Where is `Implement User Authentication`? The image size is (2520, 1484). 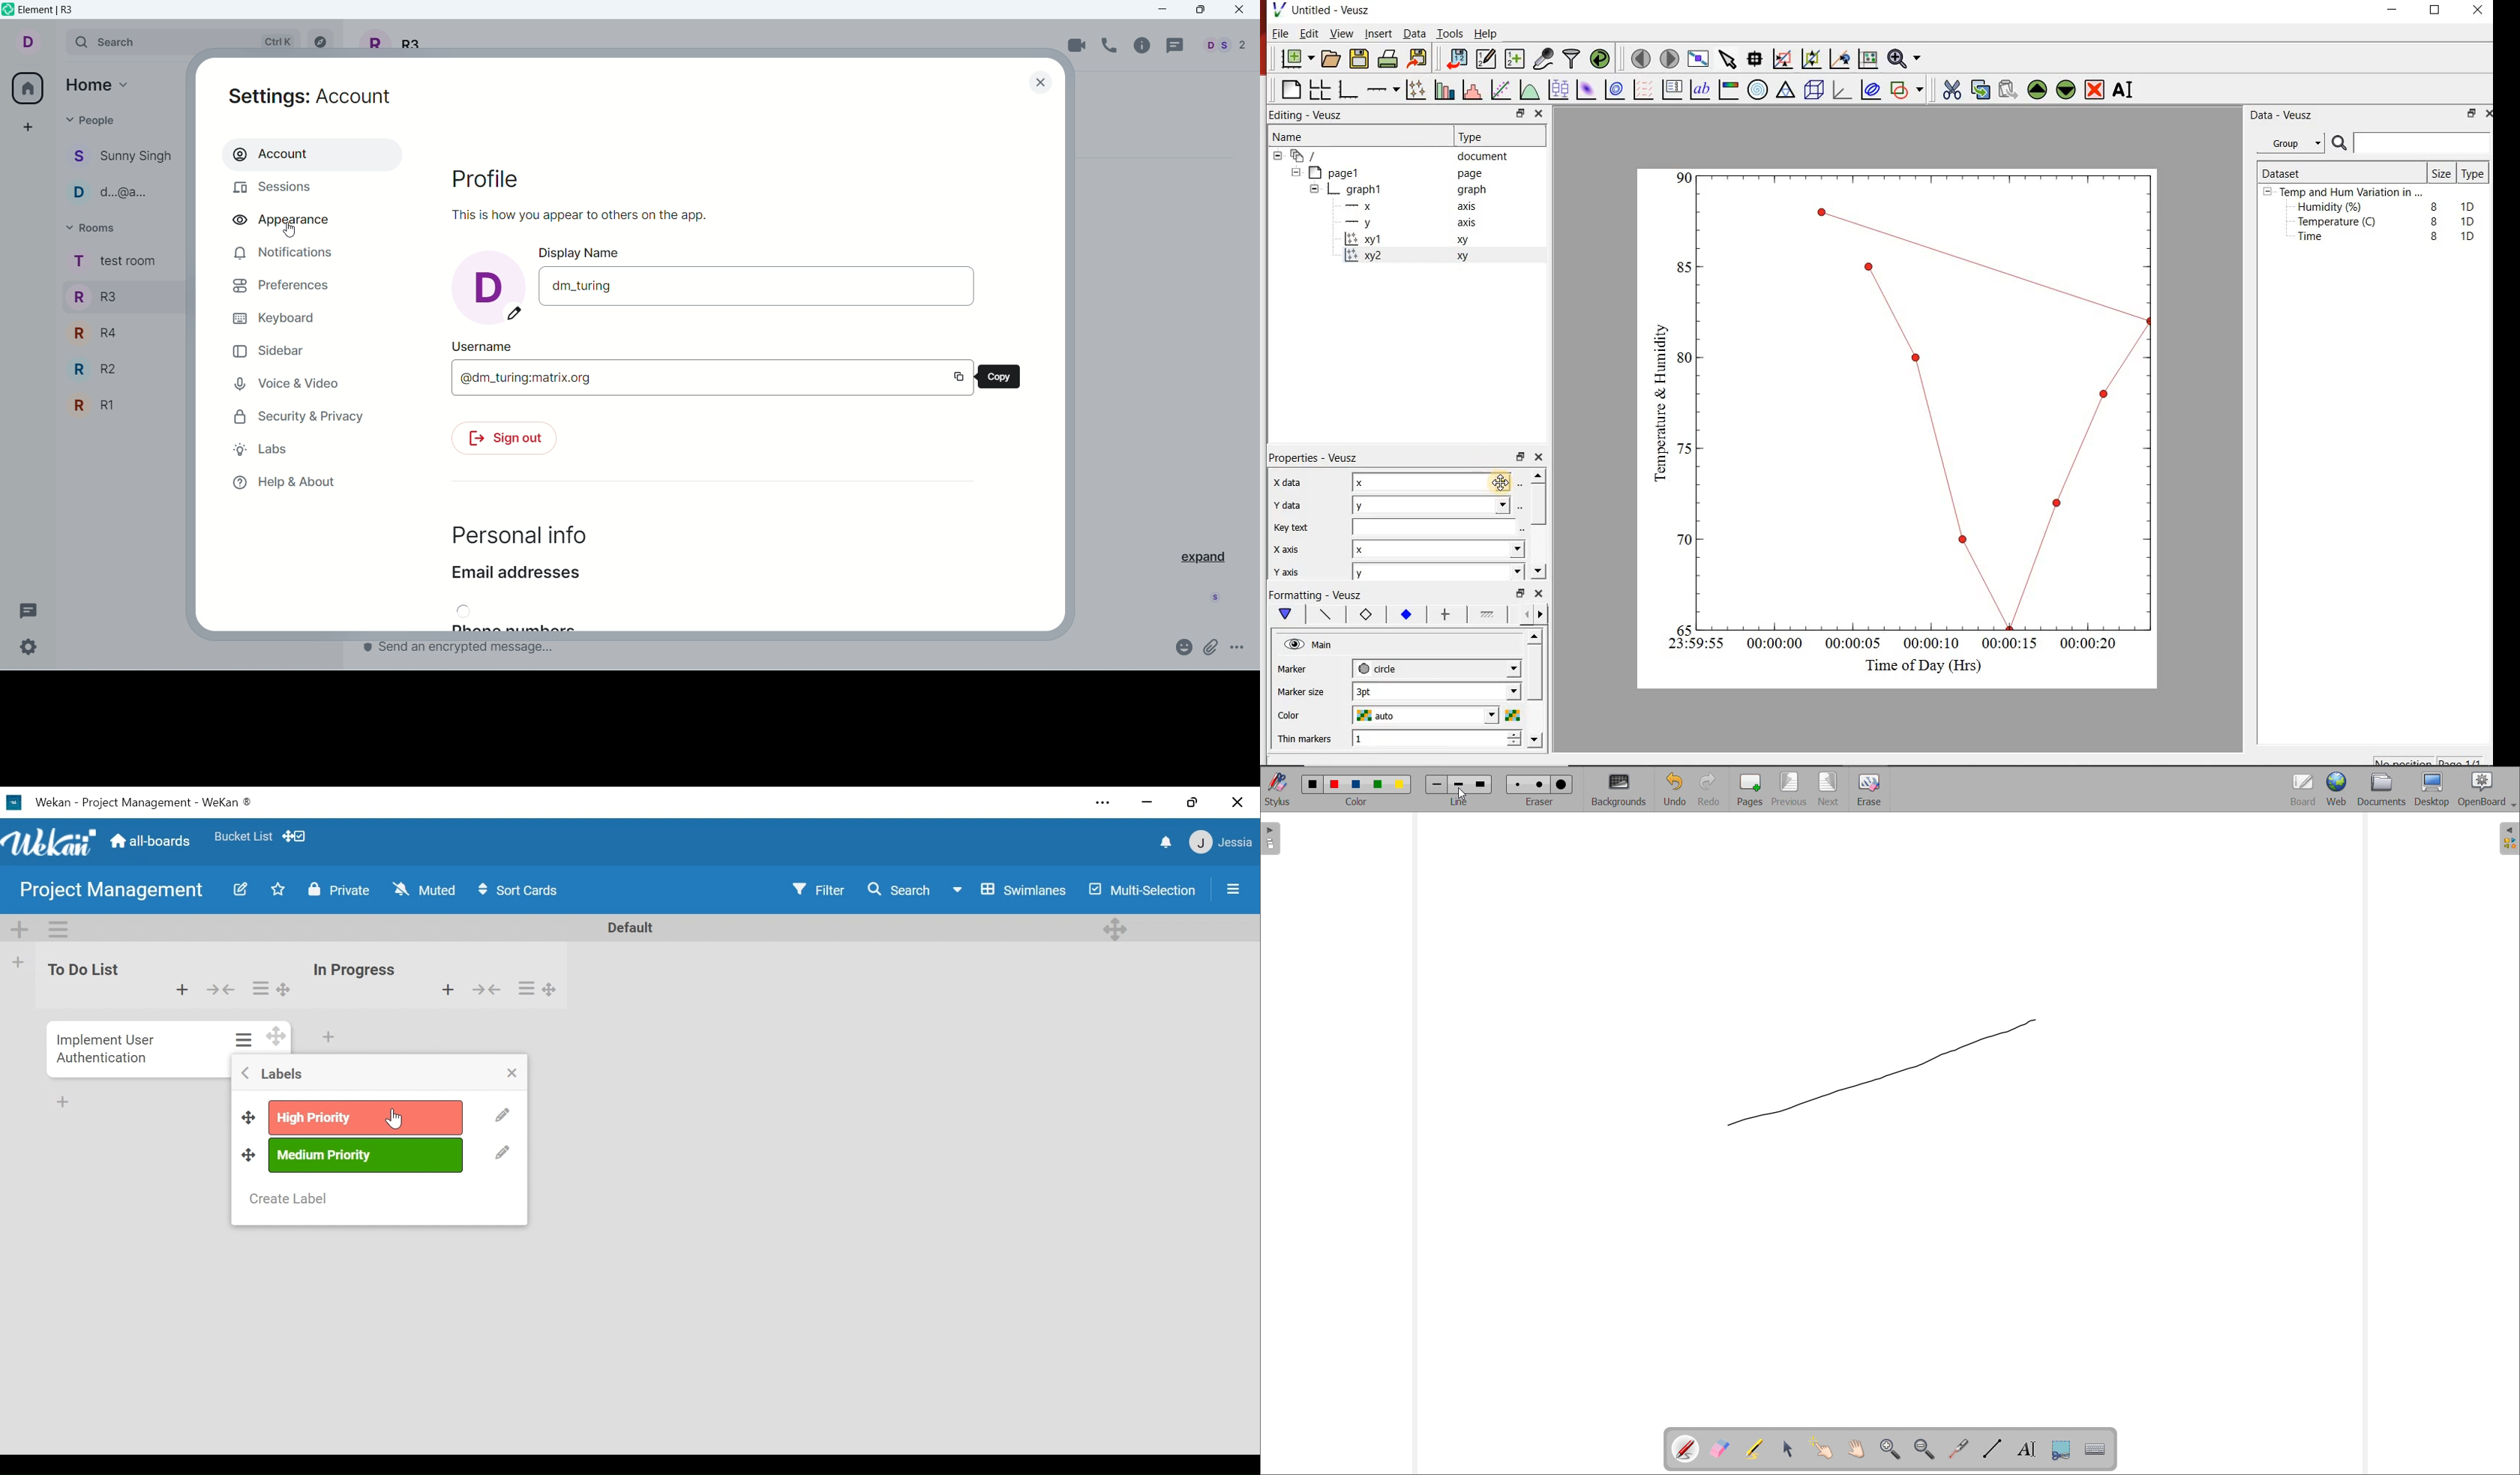
Implement User Authentication is located at coordinates (108, 1047).